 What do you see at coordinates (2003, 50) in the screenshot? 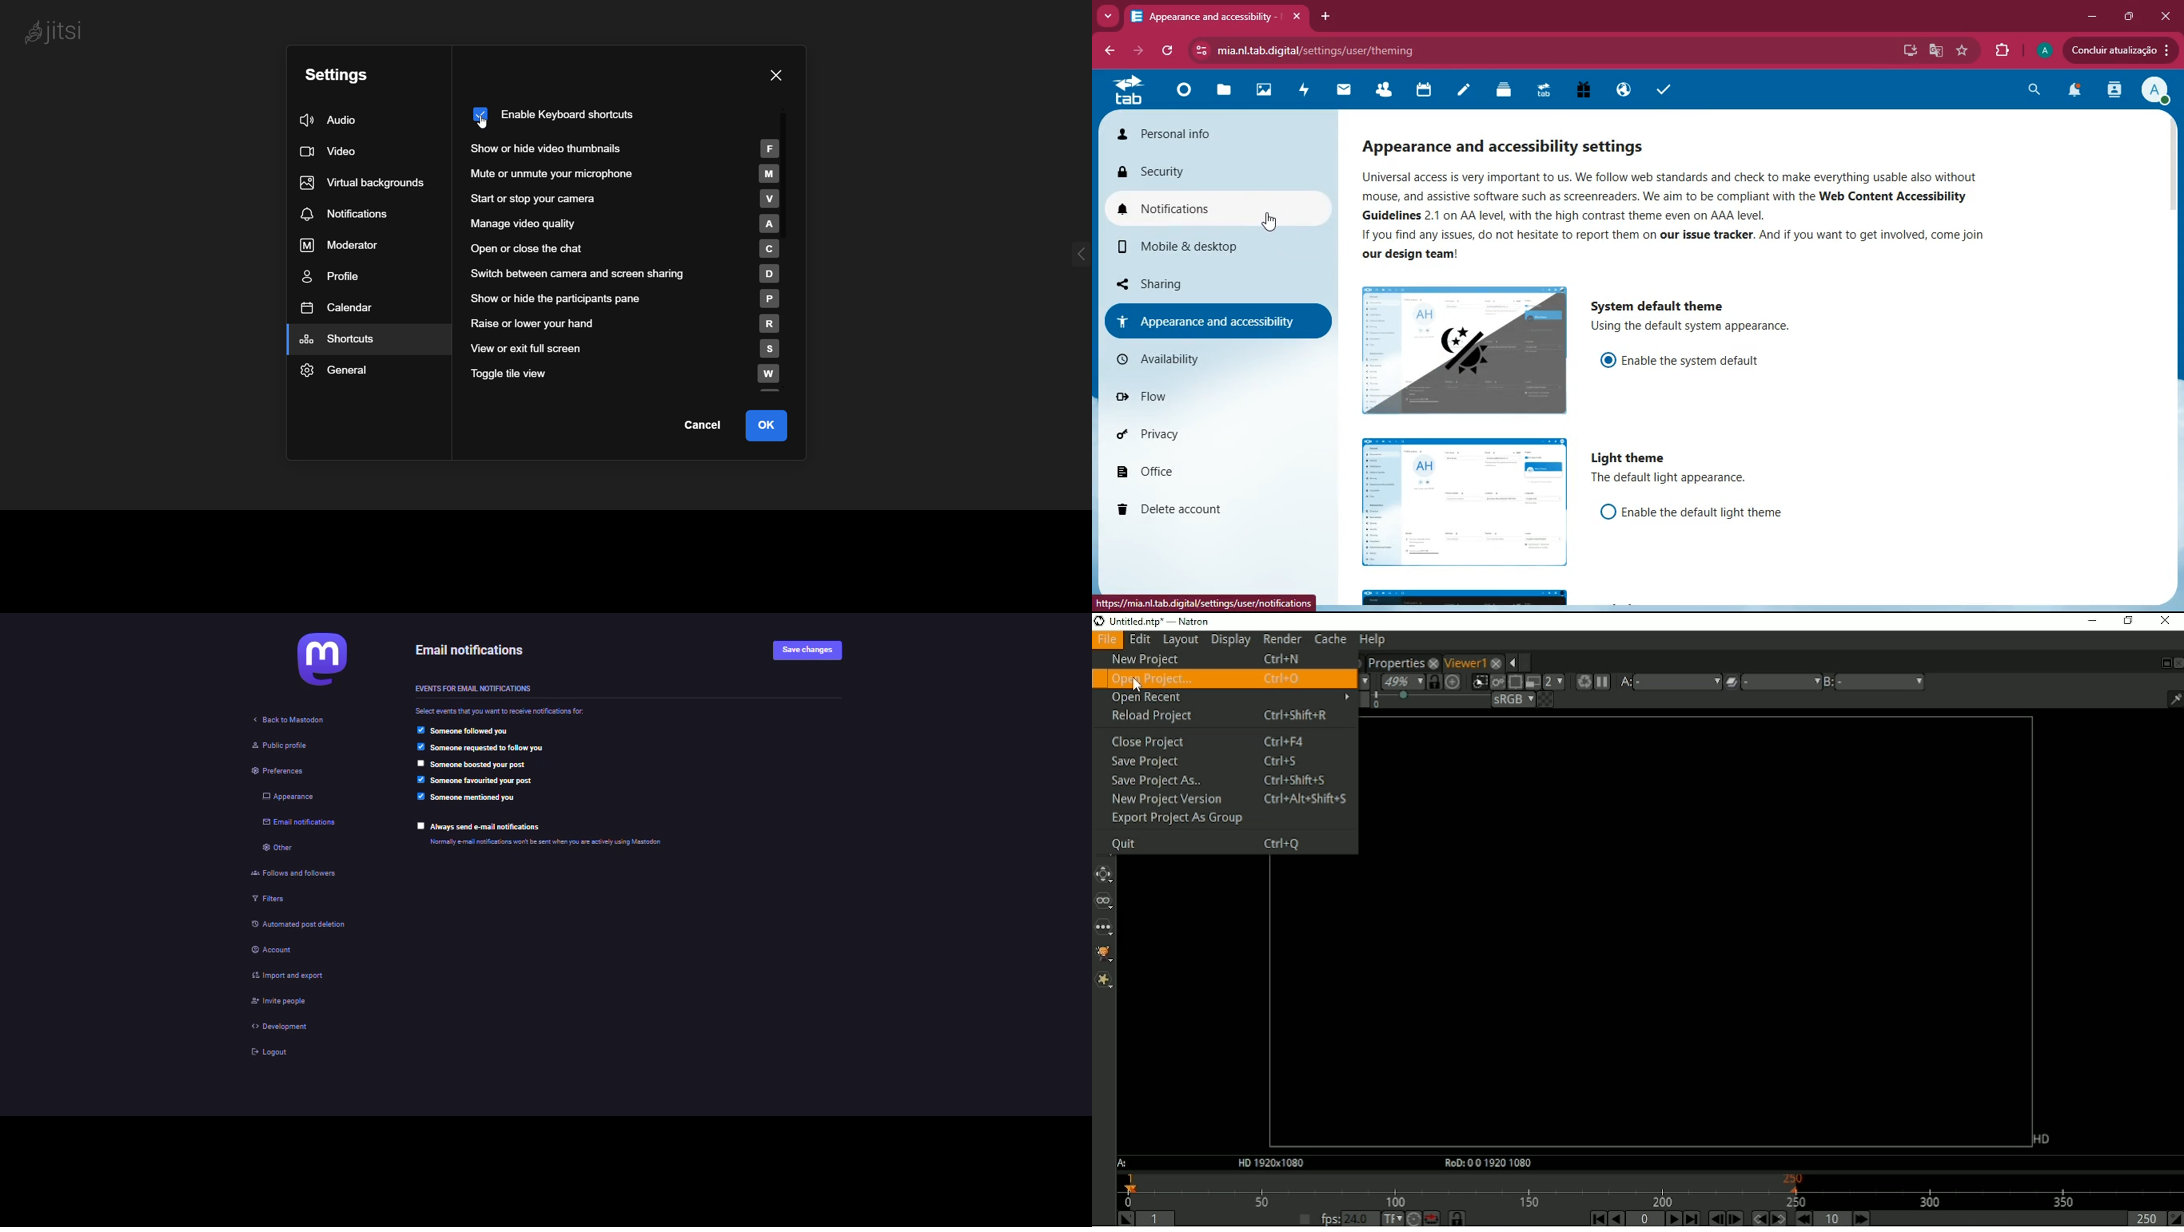
I see `extensions` at bounding box center [2003, 50].